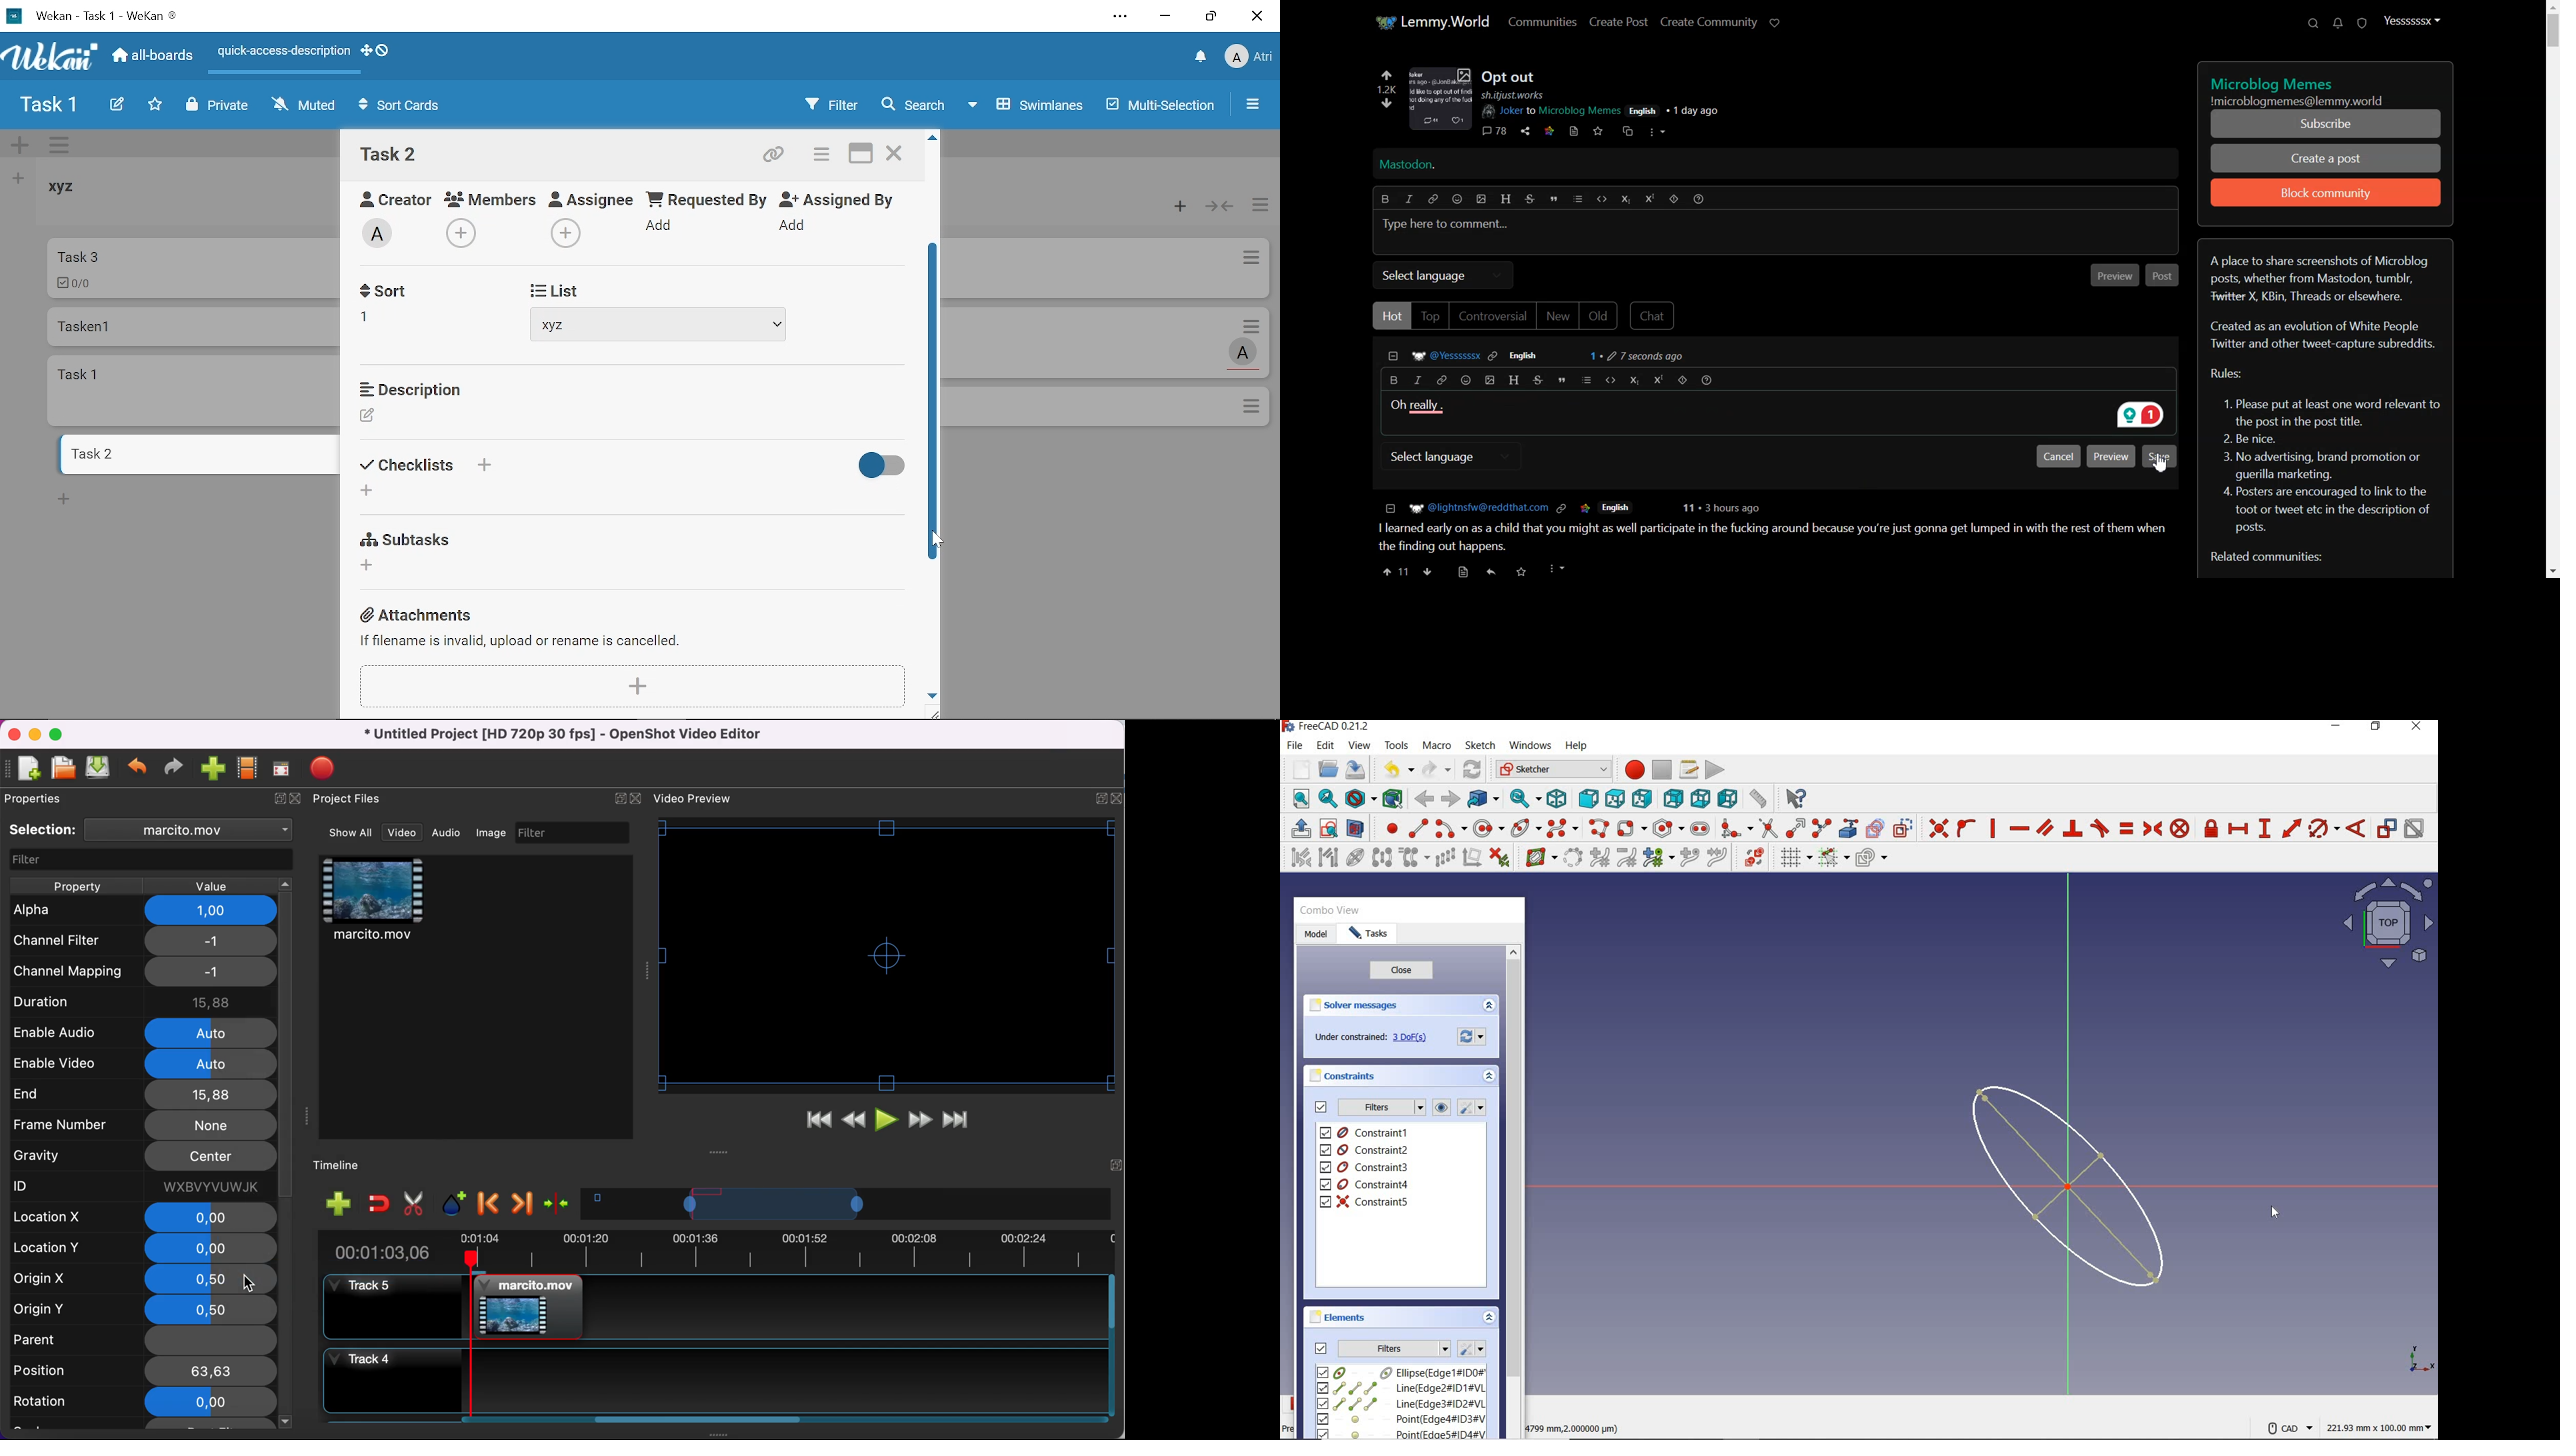 Image resolution: width=2576 pixels, height=1456 pixels. Describe the element at coordinates (1256, 325) in the screenshot. I see `Card actions` at that location.